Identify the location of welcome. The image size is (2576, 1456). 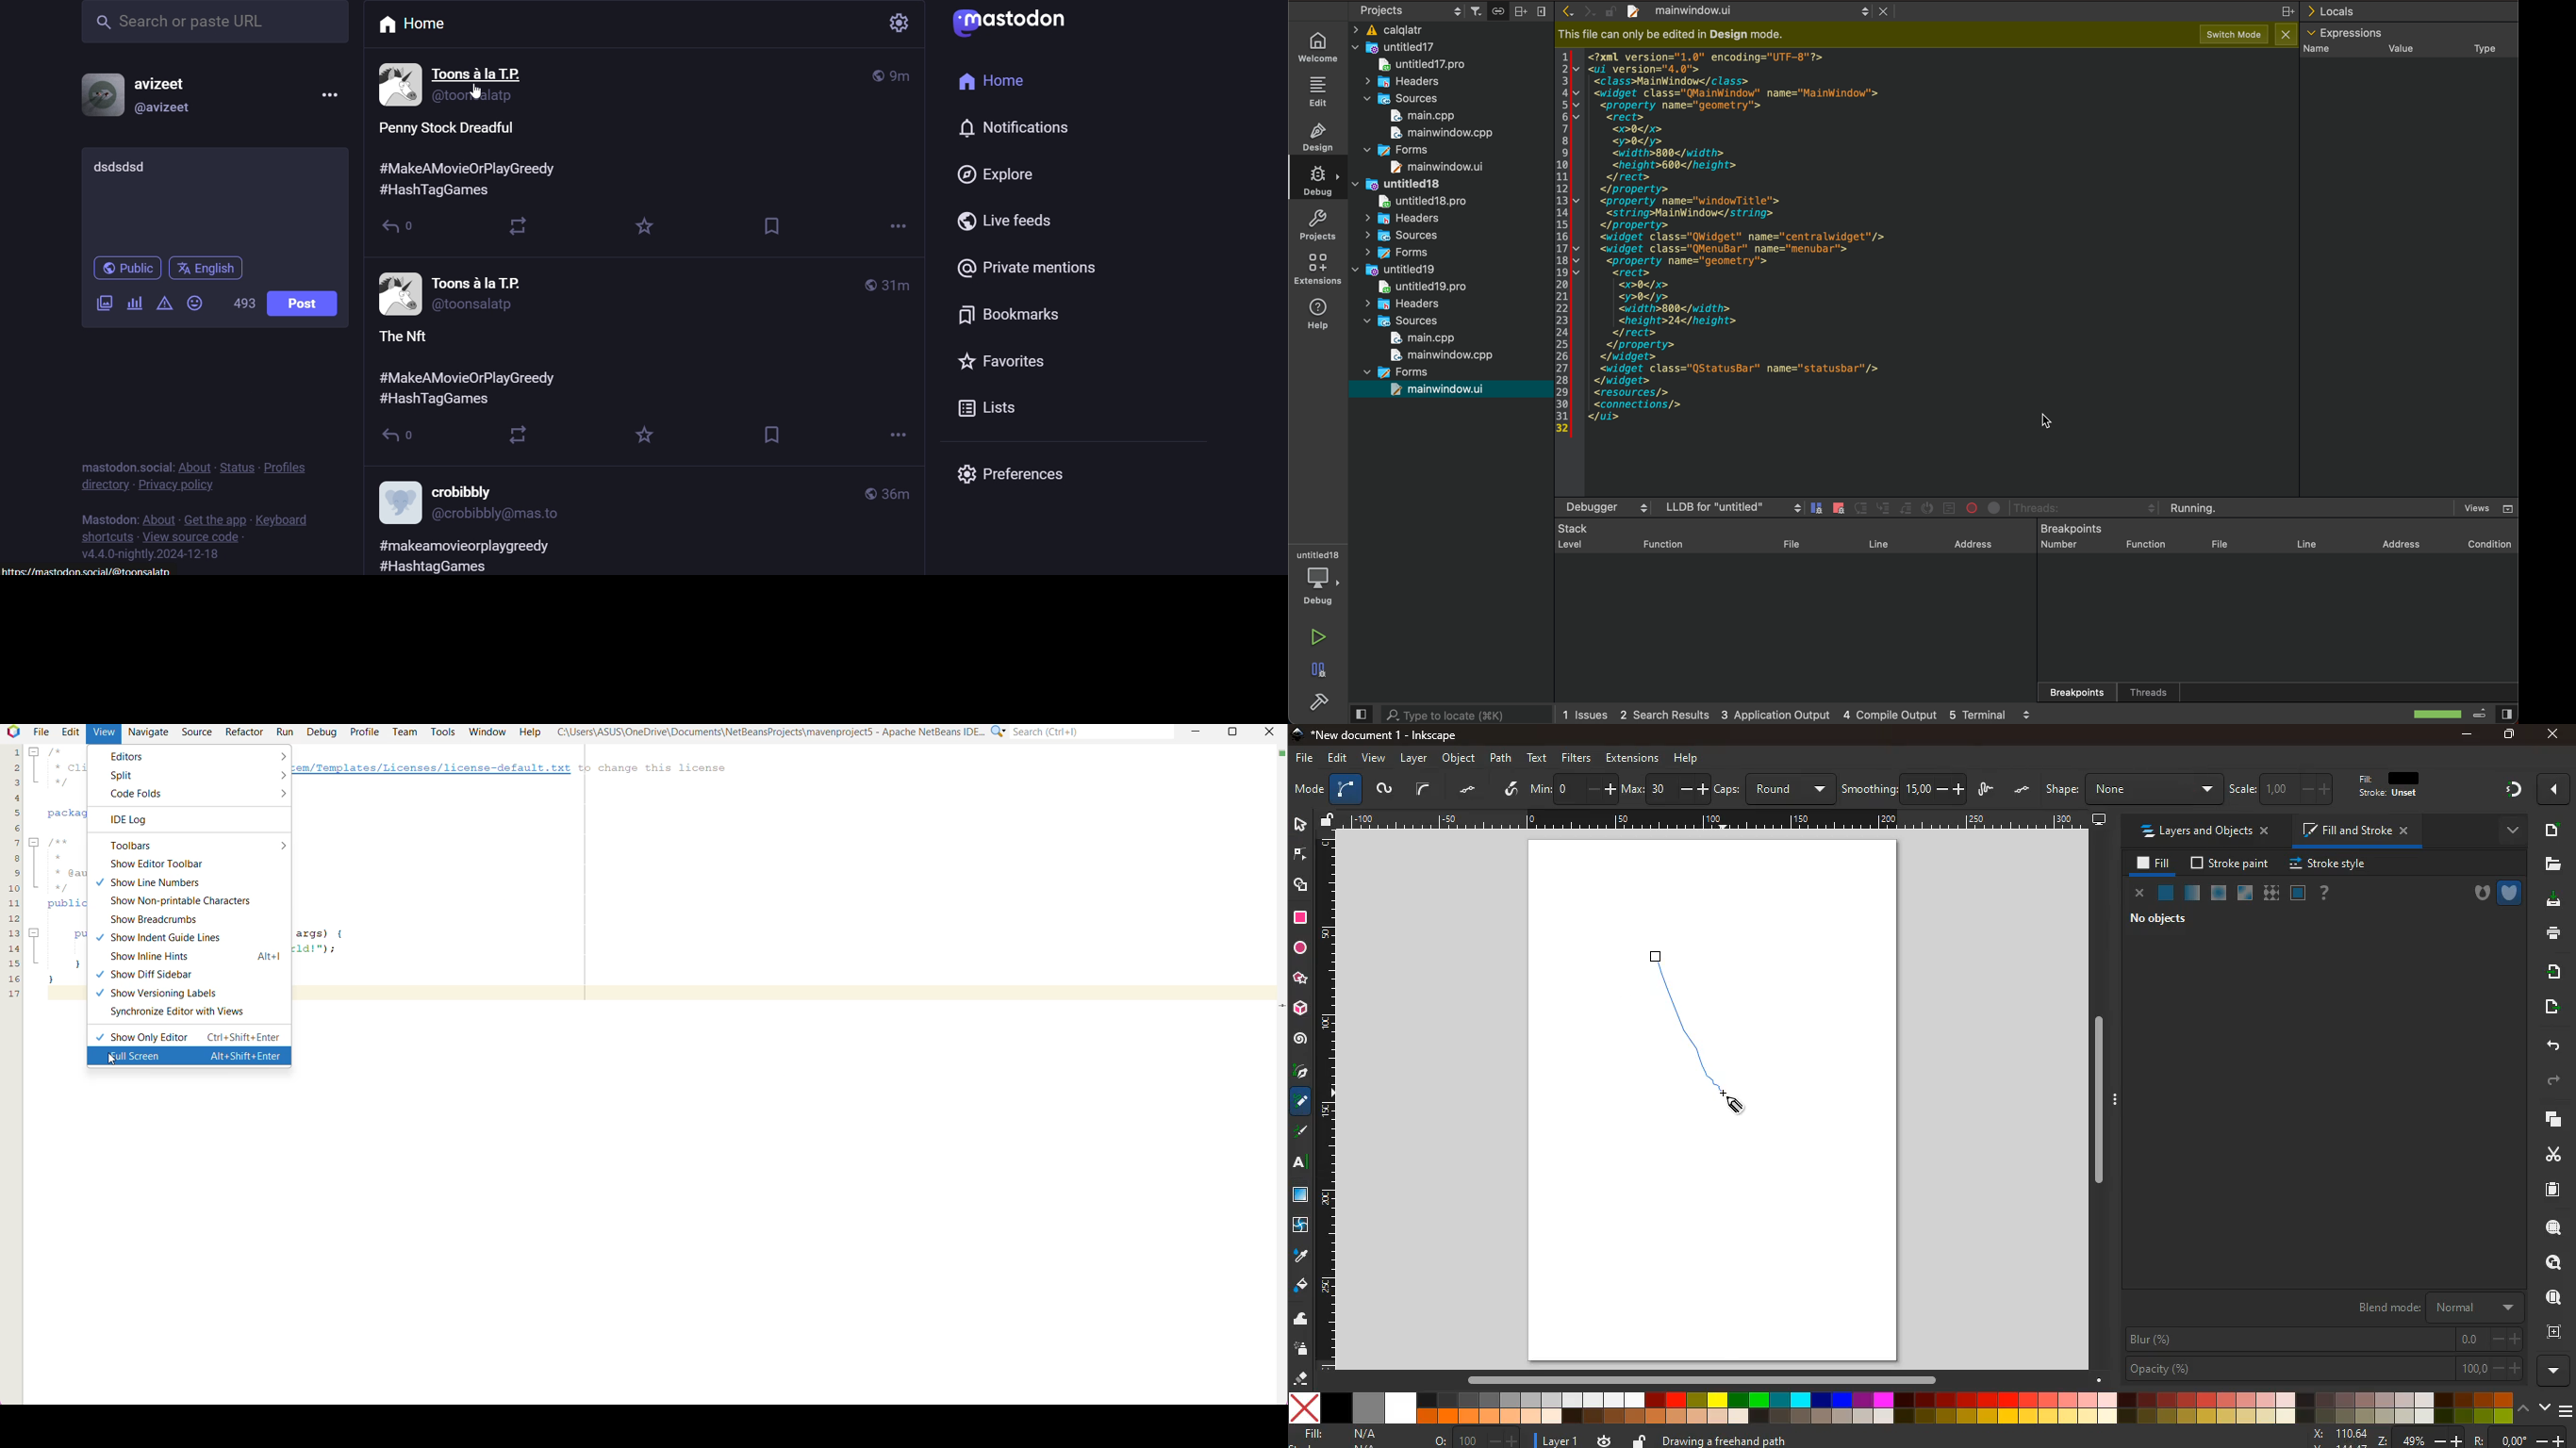
(1317, 47).